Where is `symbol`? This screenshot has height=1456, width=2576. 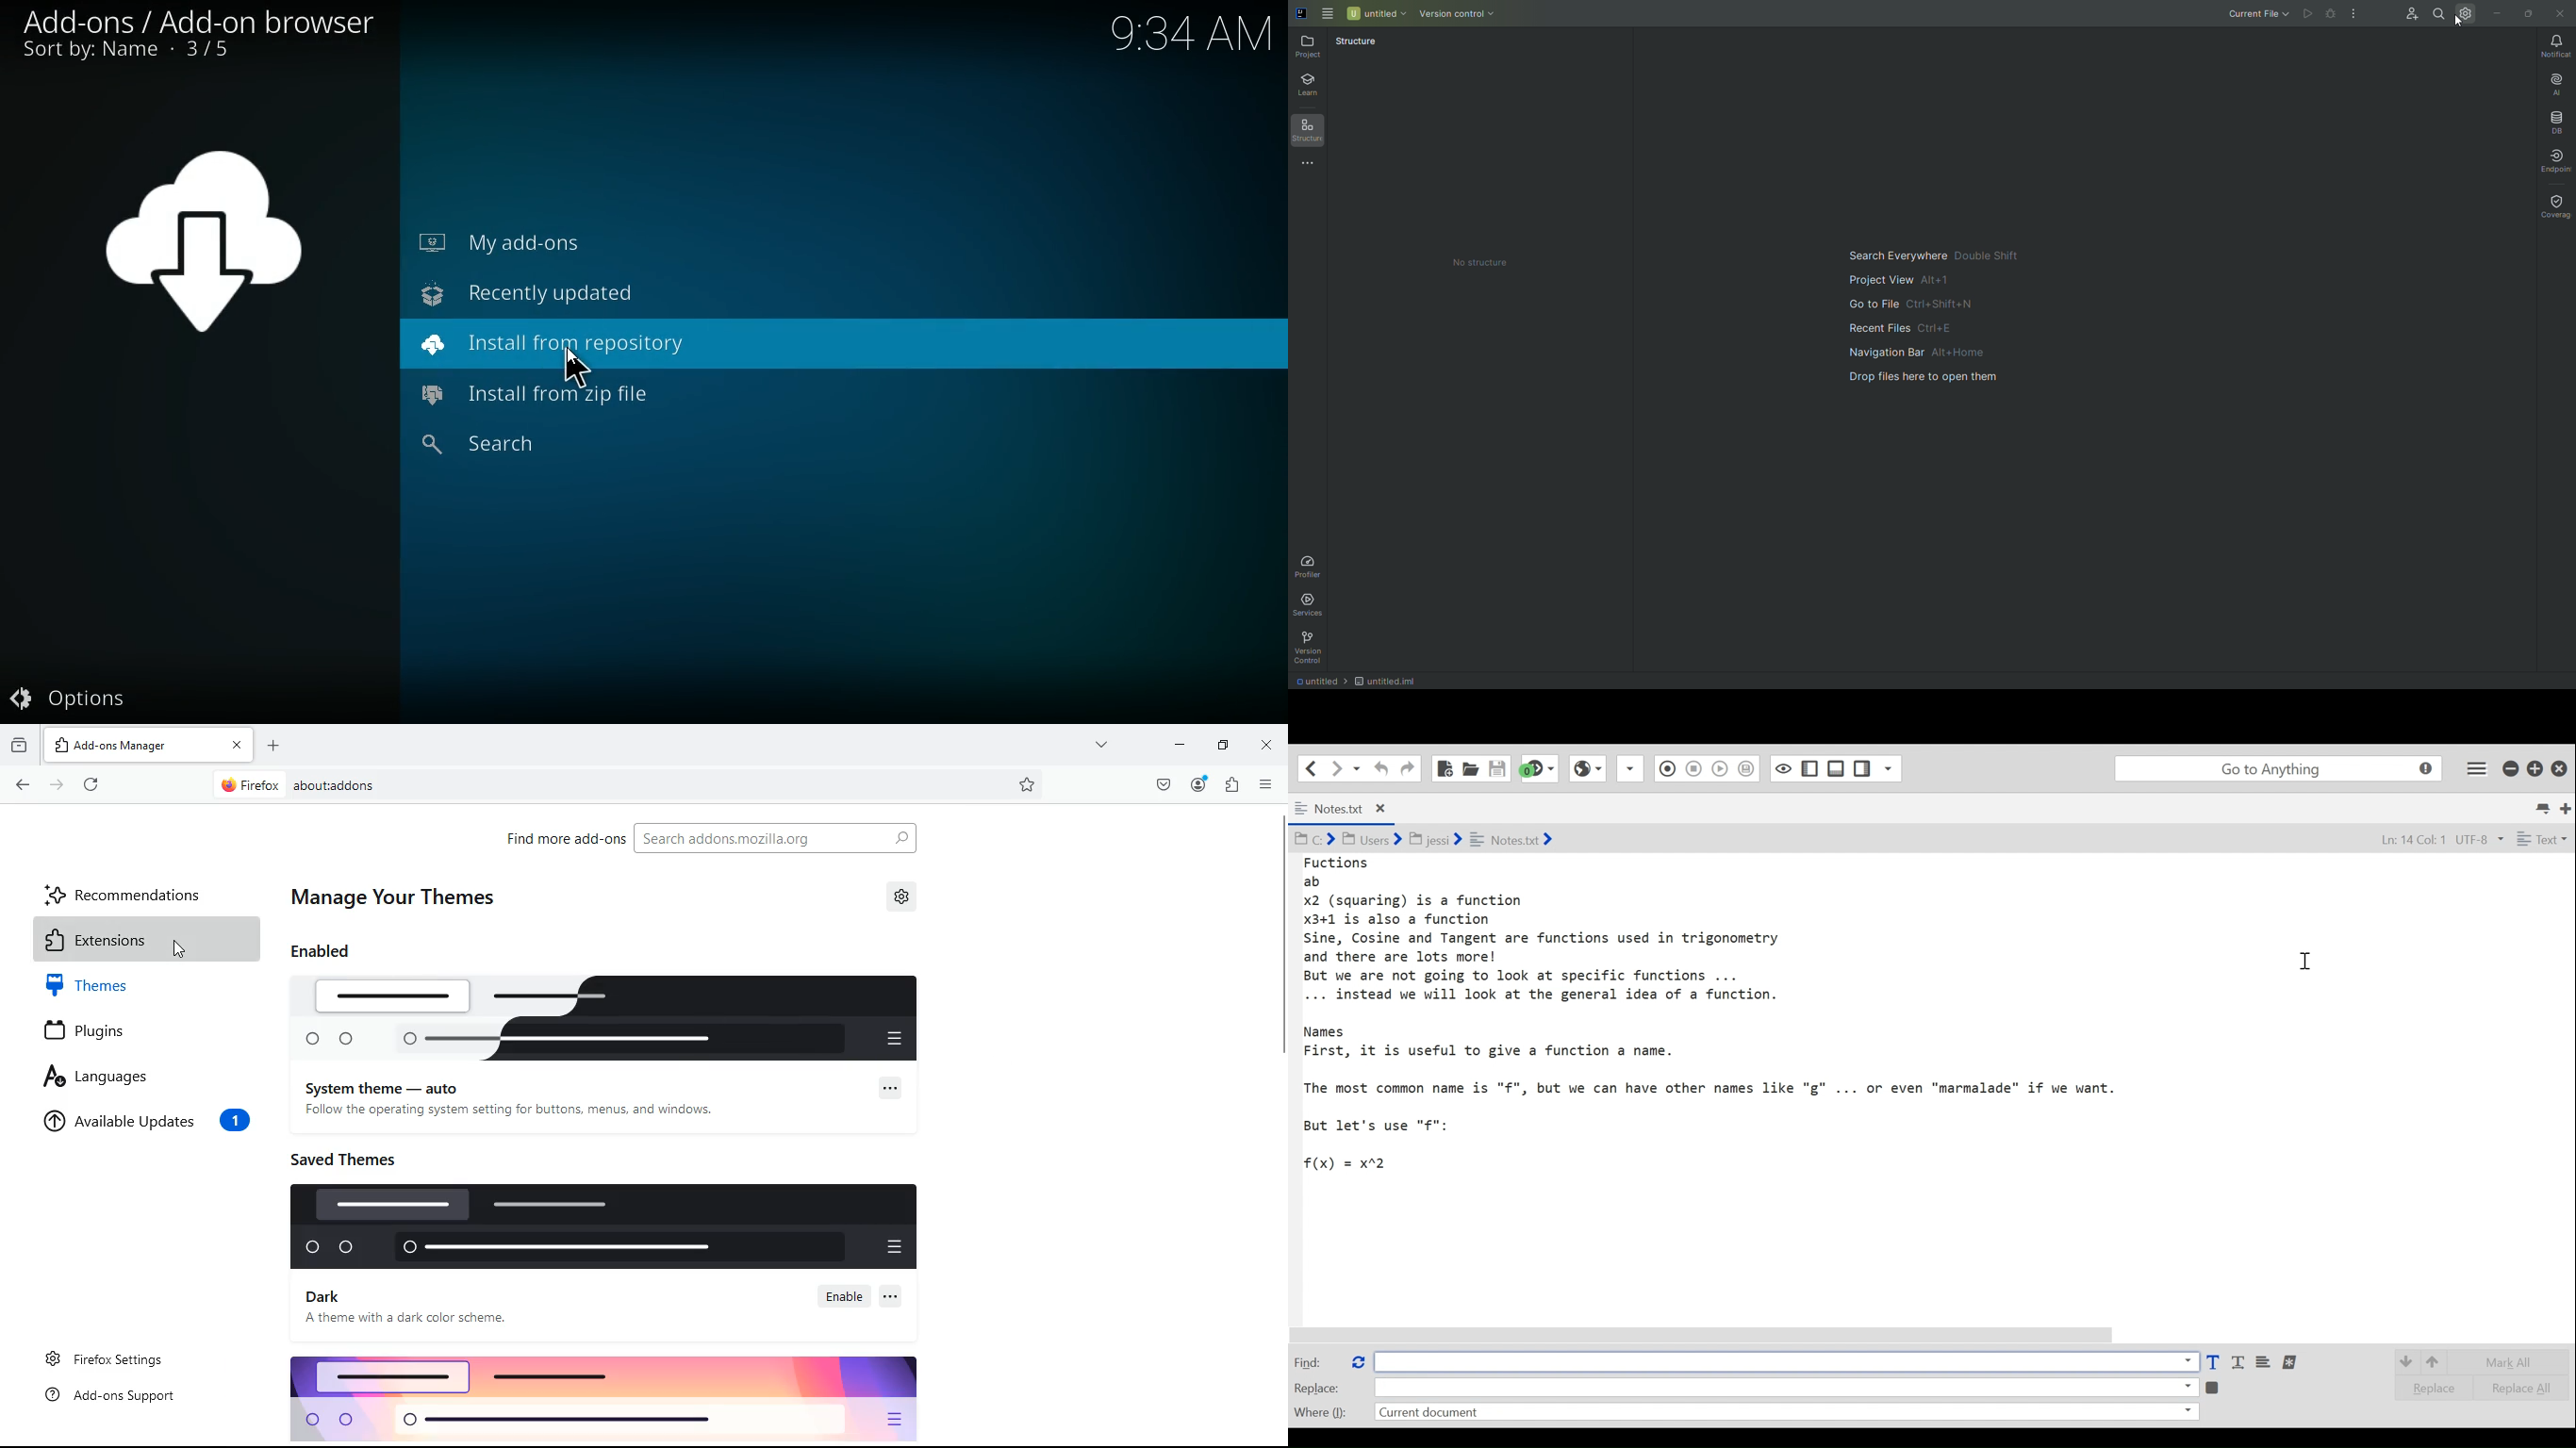 symbol is located at coordinates (211, 231).